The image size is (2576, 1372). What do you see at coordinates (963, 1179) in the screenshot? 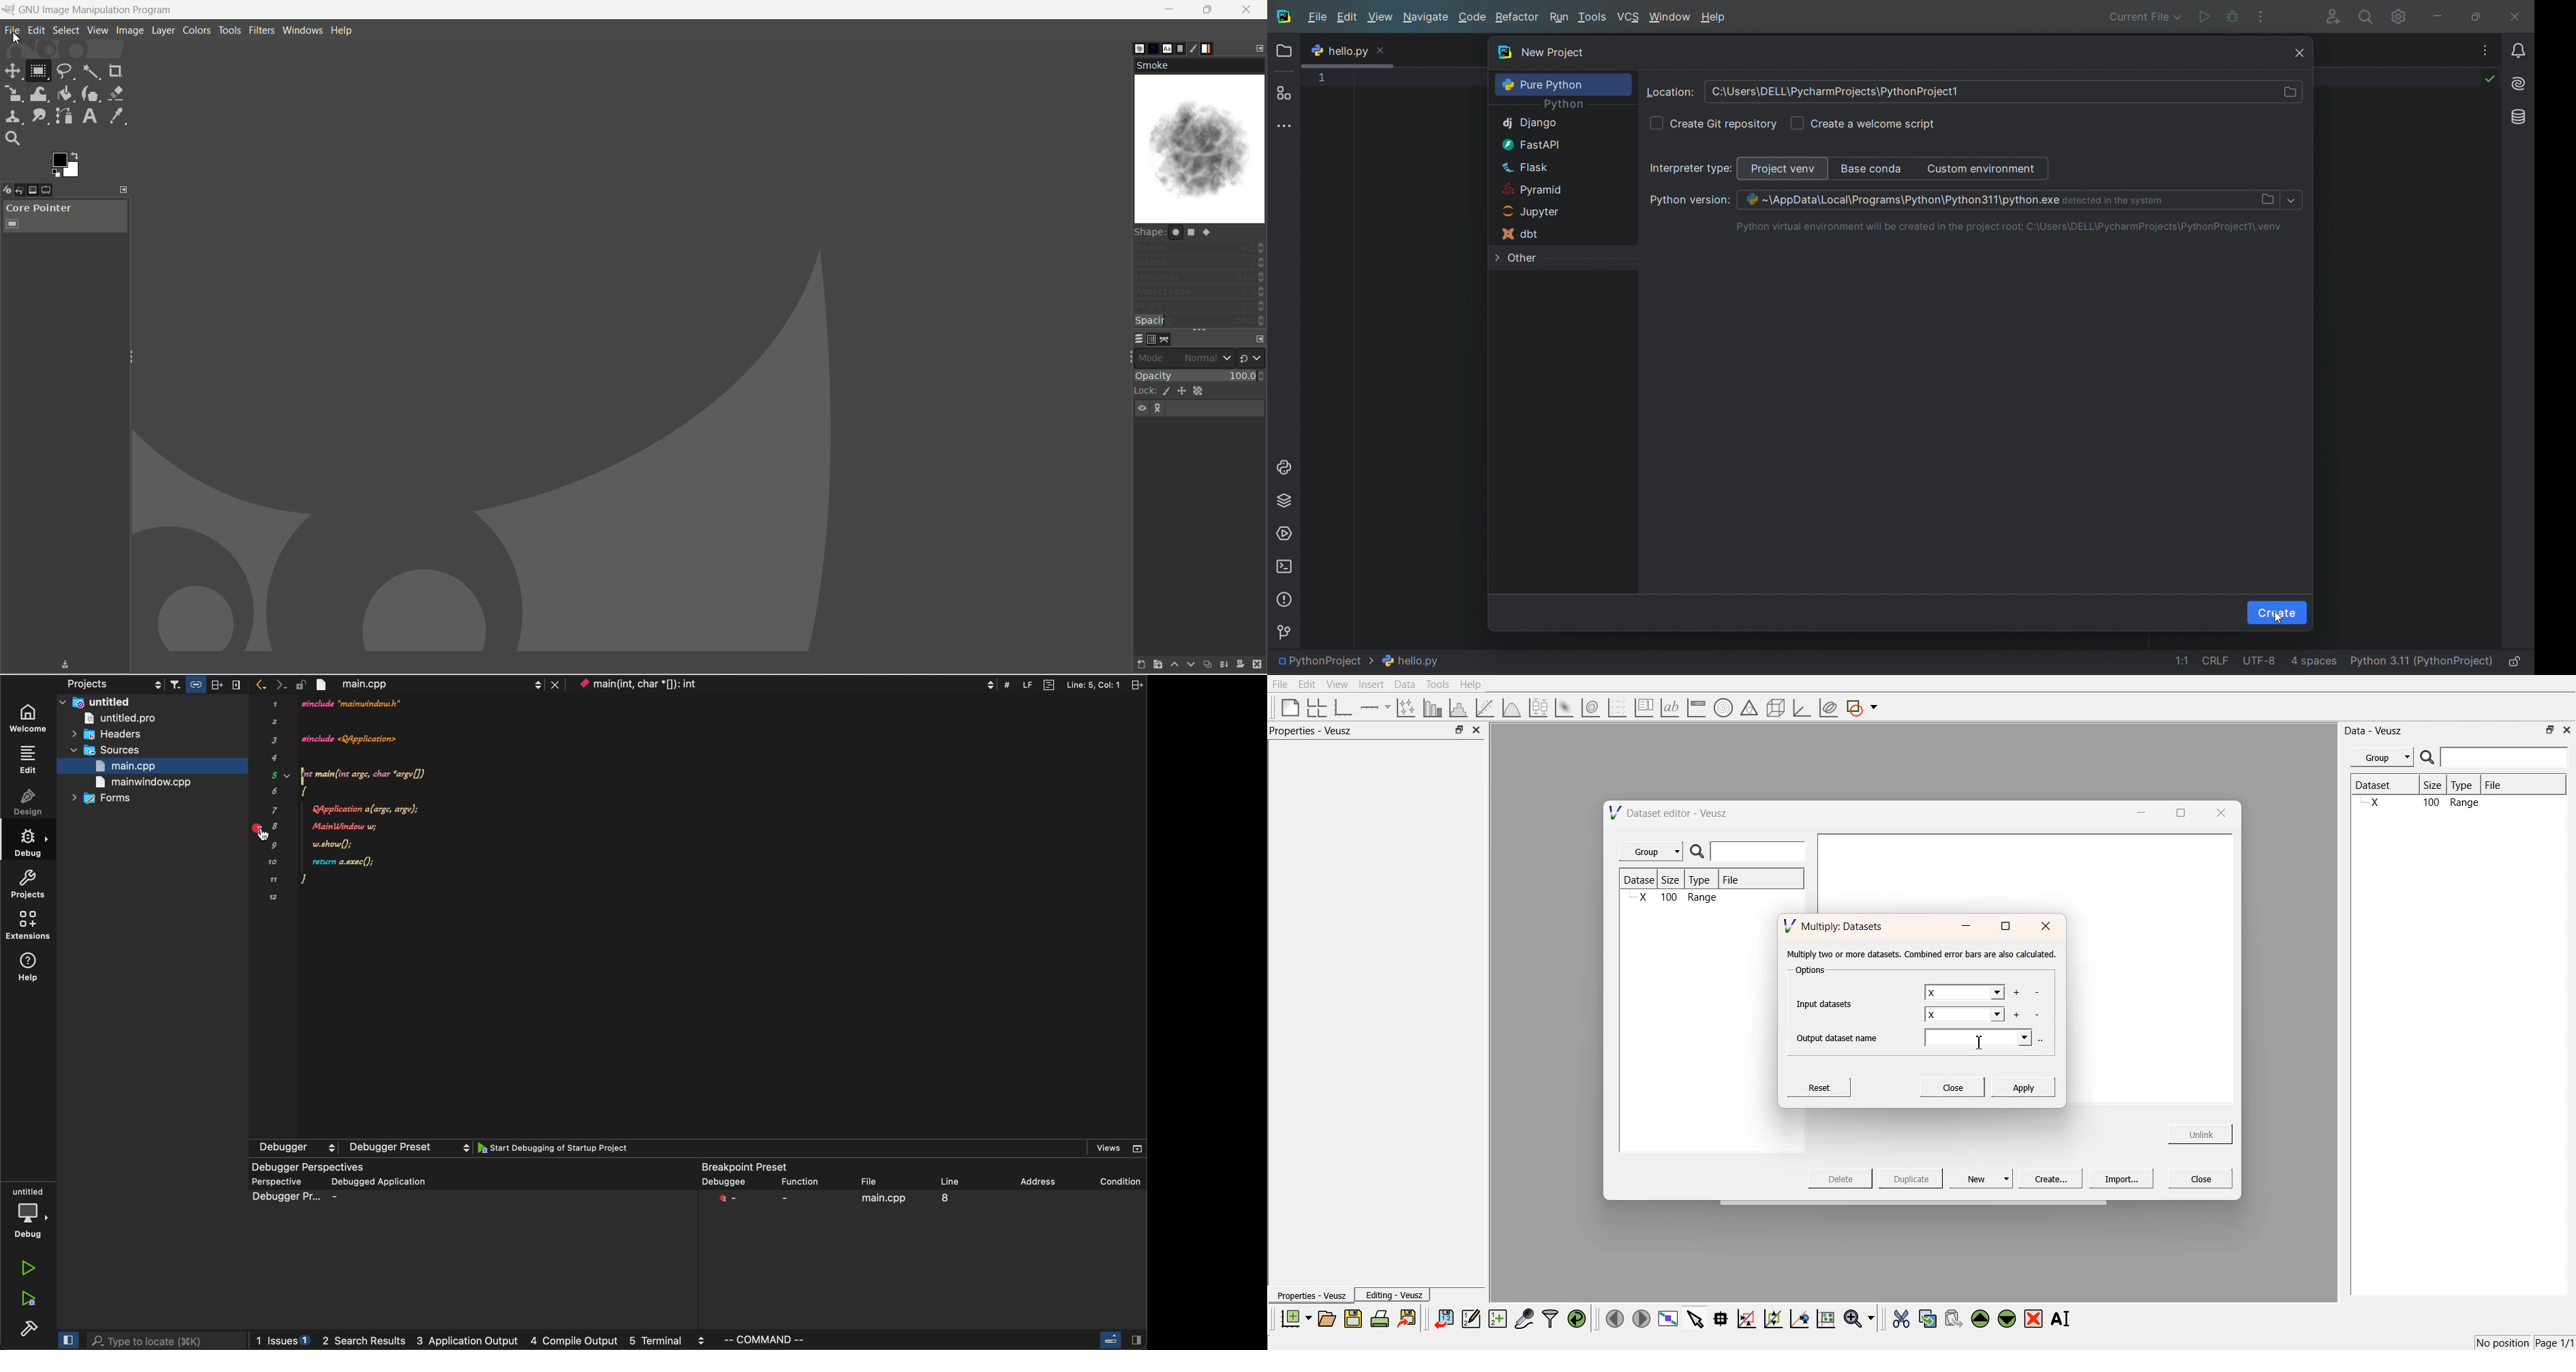
I see `line` at bounding box center [963, 1179].